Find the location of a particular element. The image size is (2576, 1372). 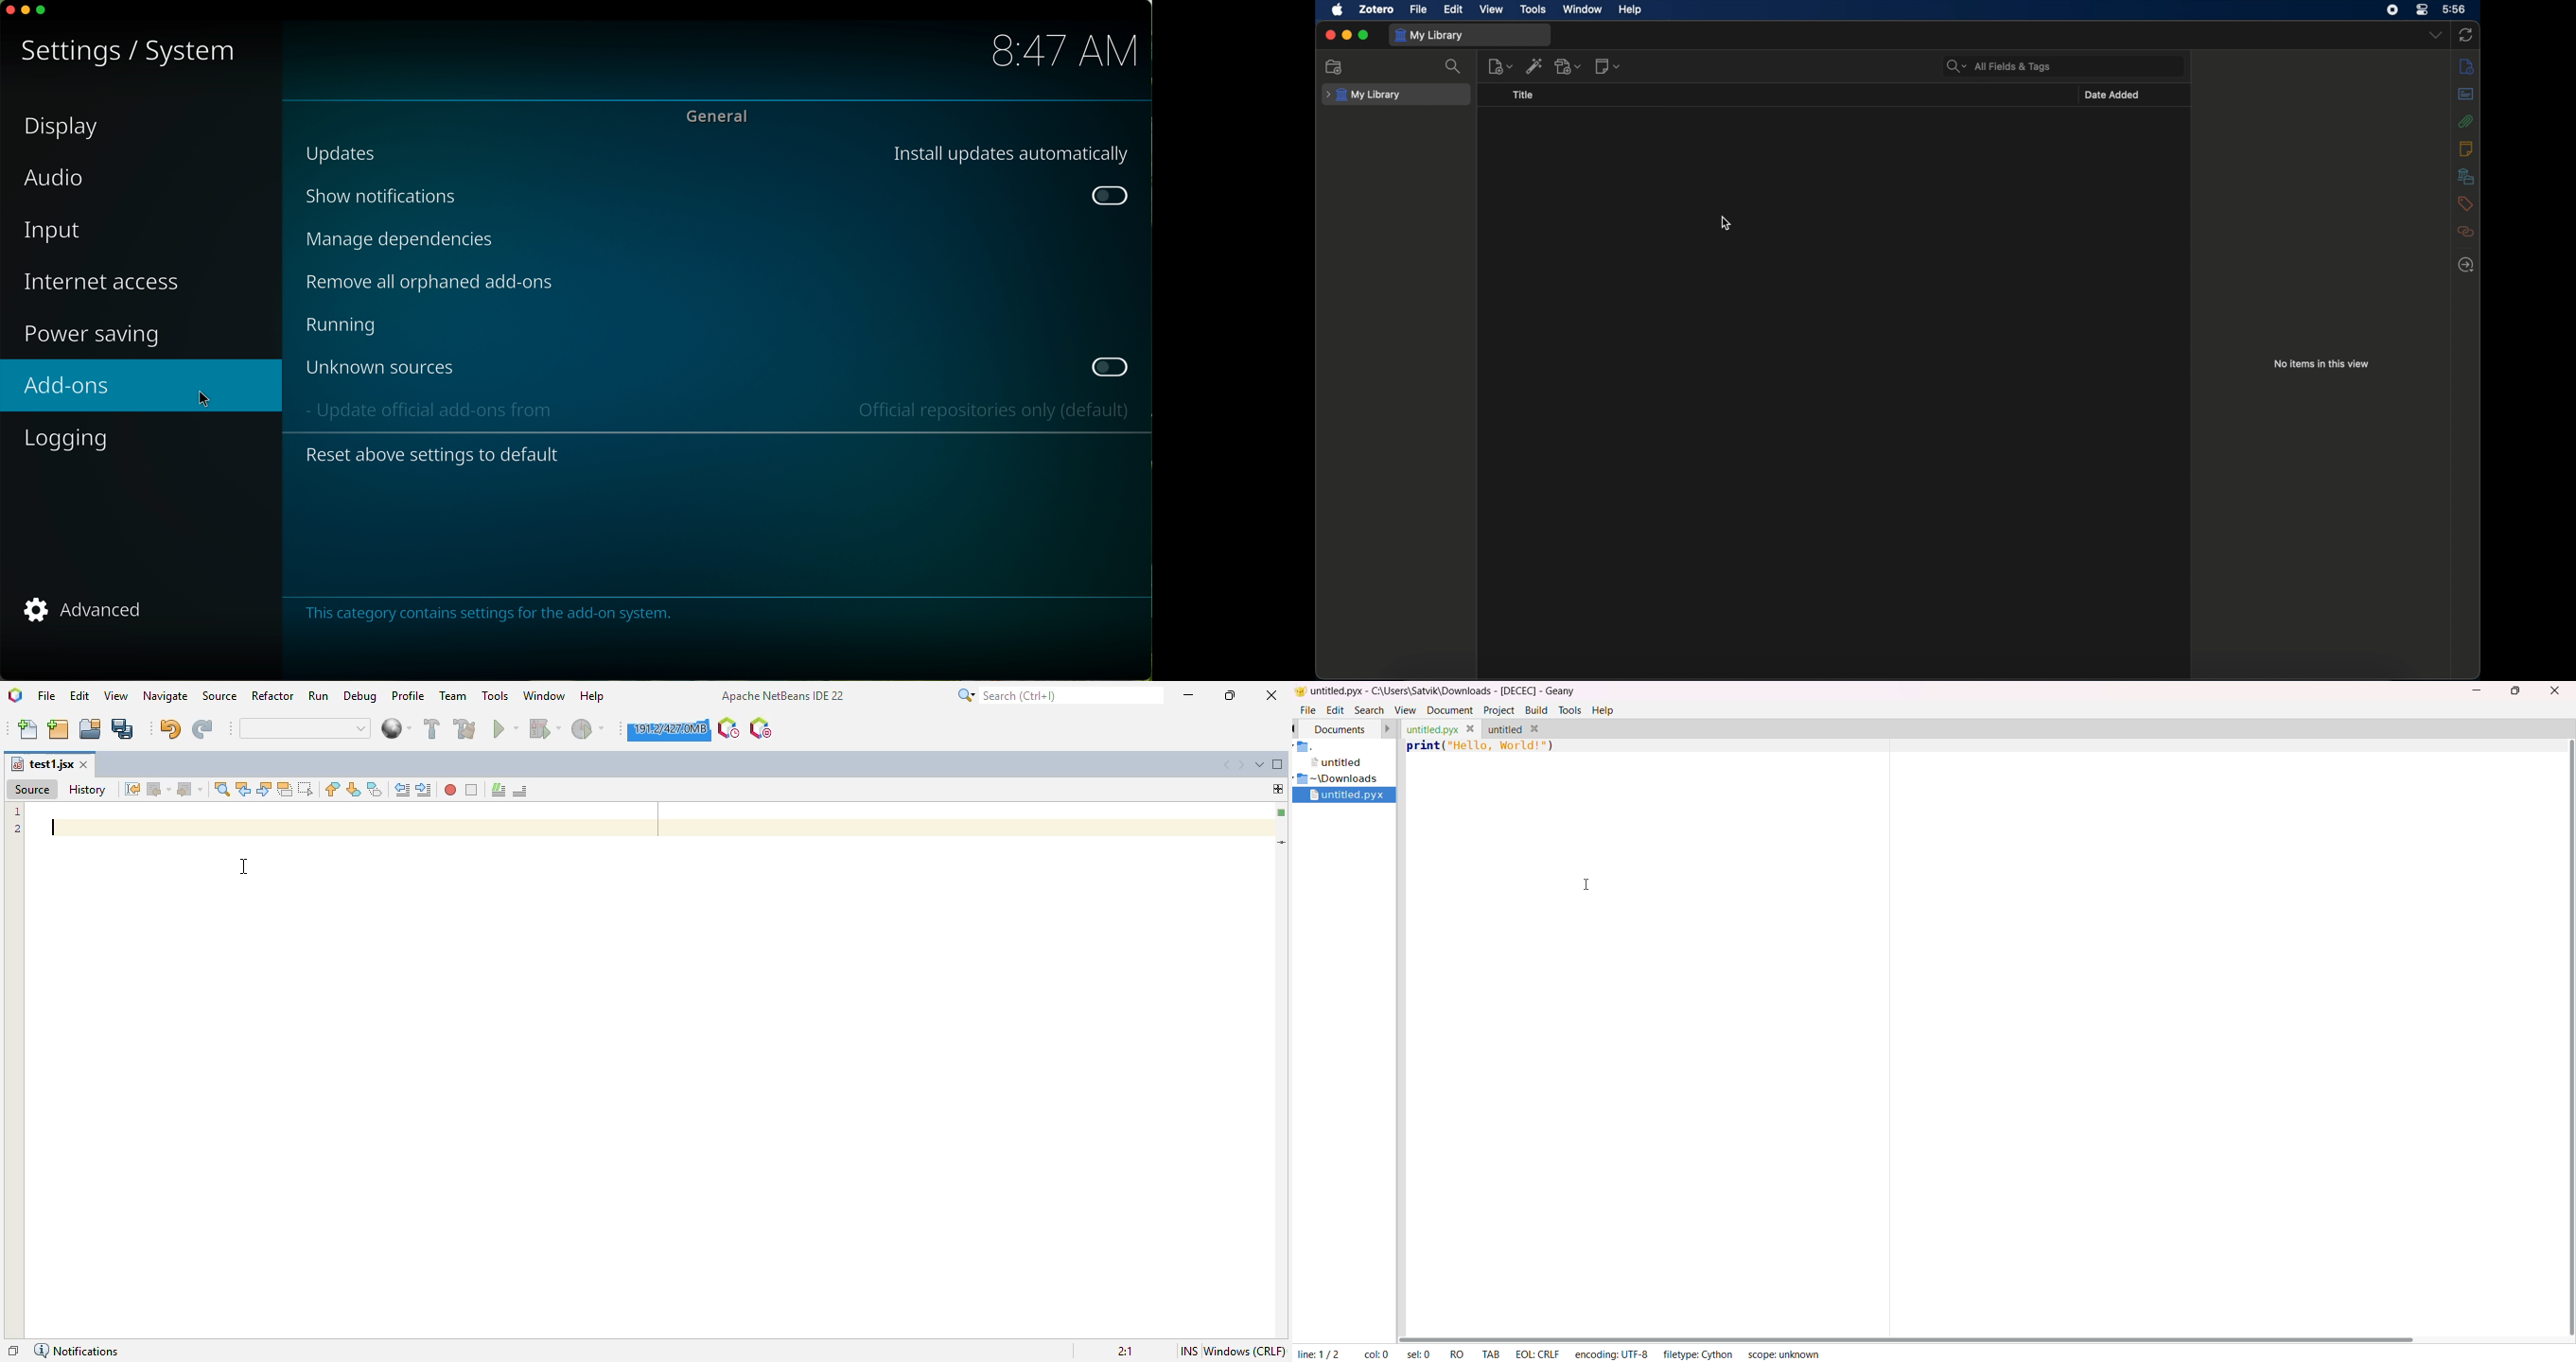

source is located at coordinates (34, 790).